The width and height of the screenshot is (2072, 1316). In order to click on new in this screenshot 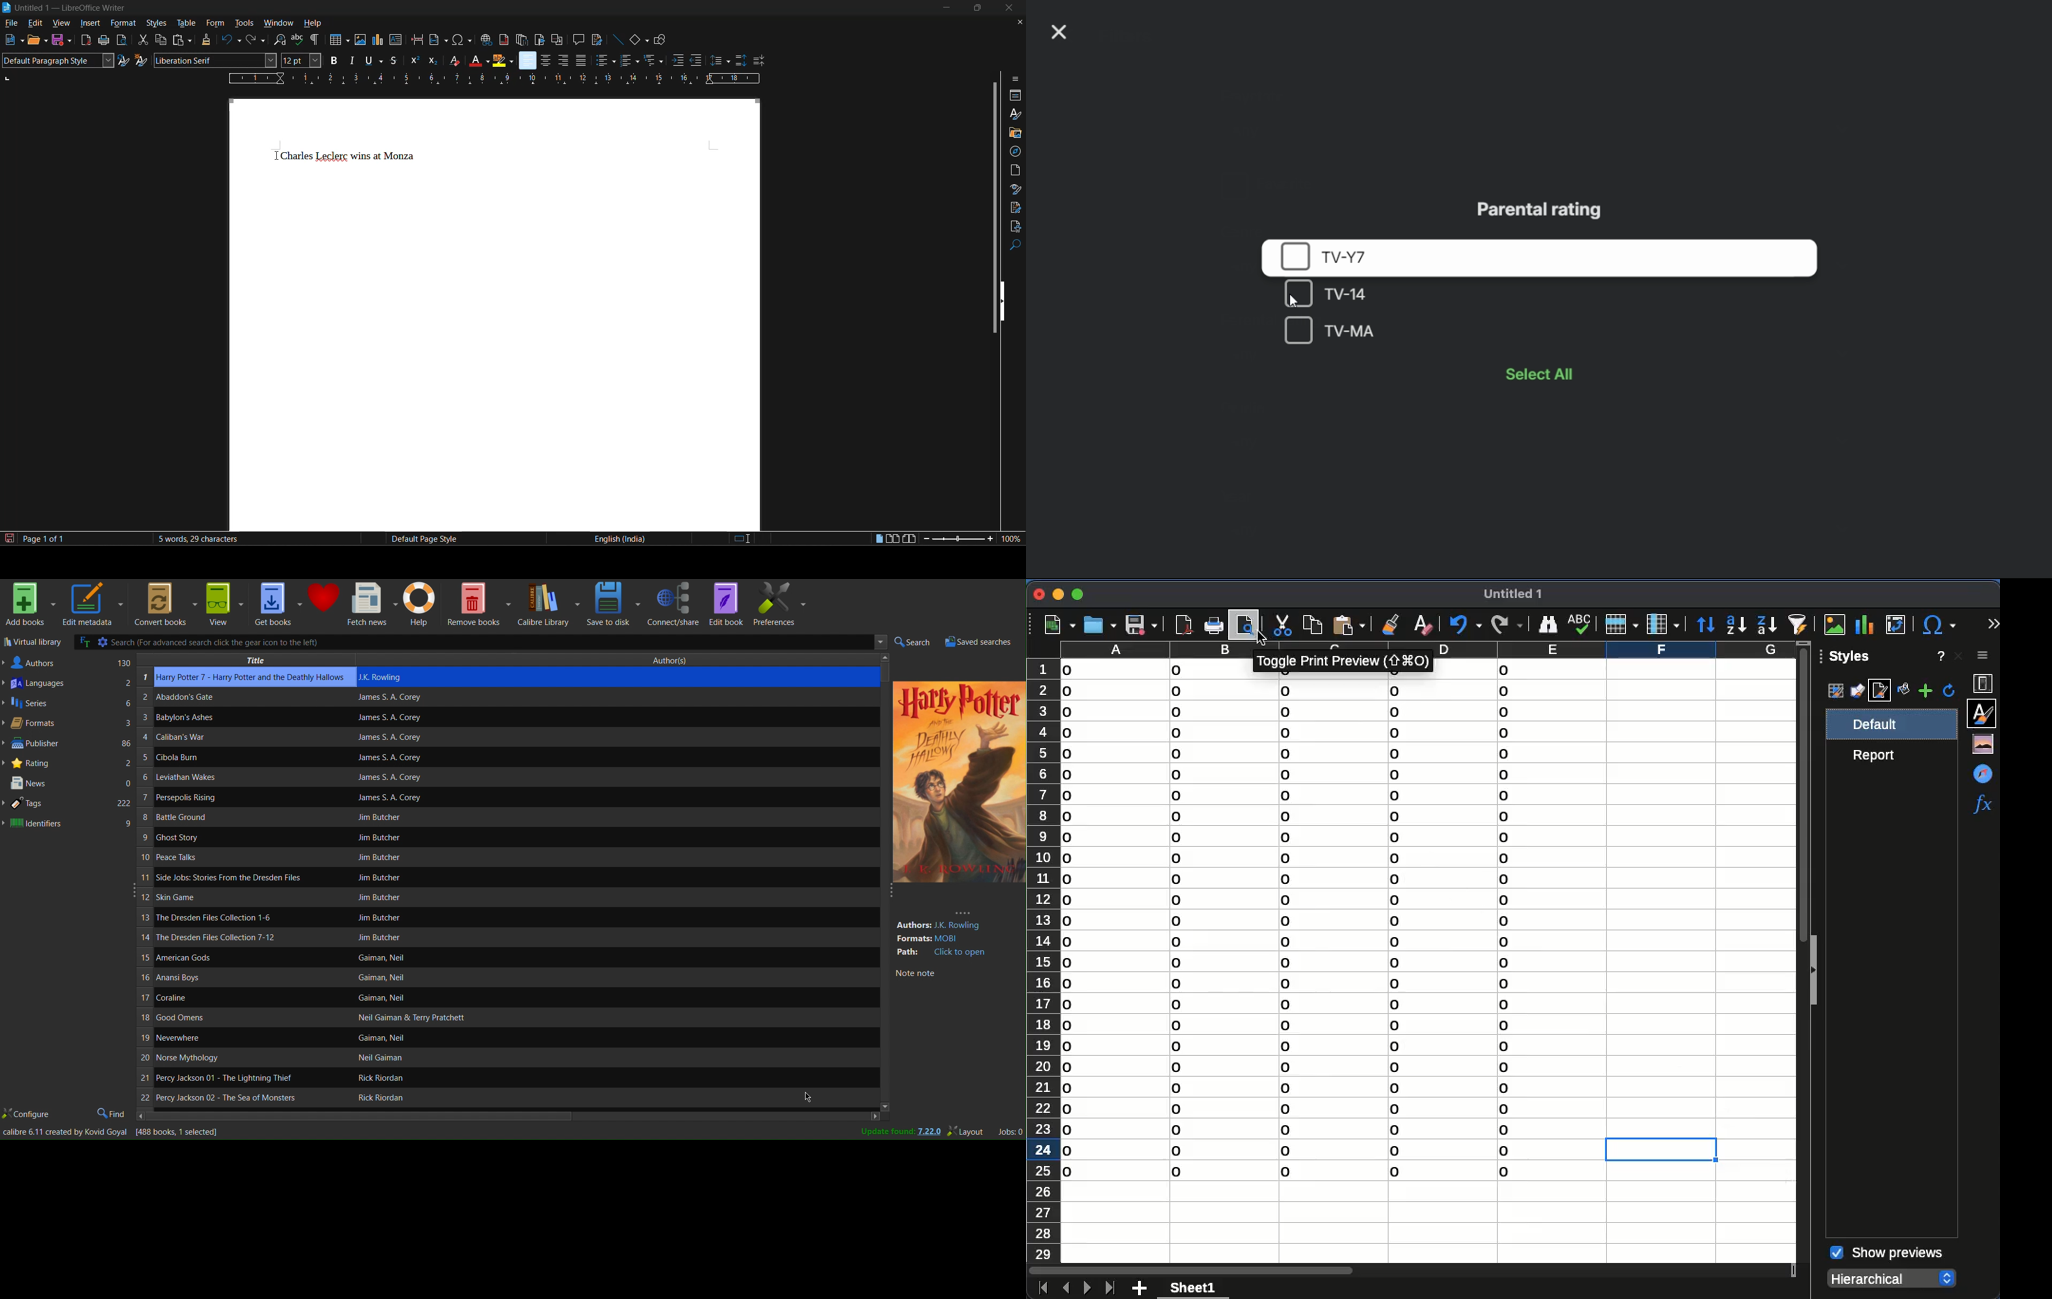, I will do `click(14, 40)`.